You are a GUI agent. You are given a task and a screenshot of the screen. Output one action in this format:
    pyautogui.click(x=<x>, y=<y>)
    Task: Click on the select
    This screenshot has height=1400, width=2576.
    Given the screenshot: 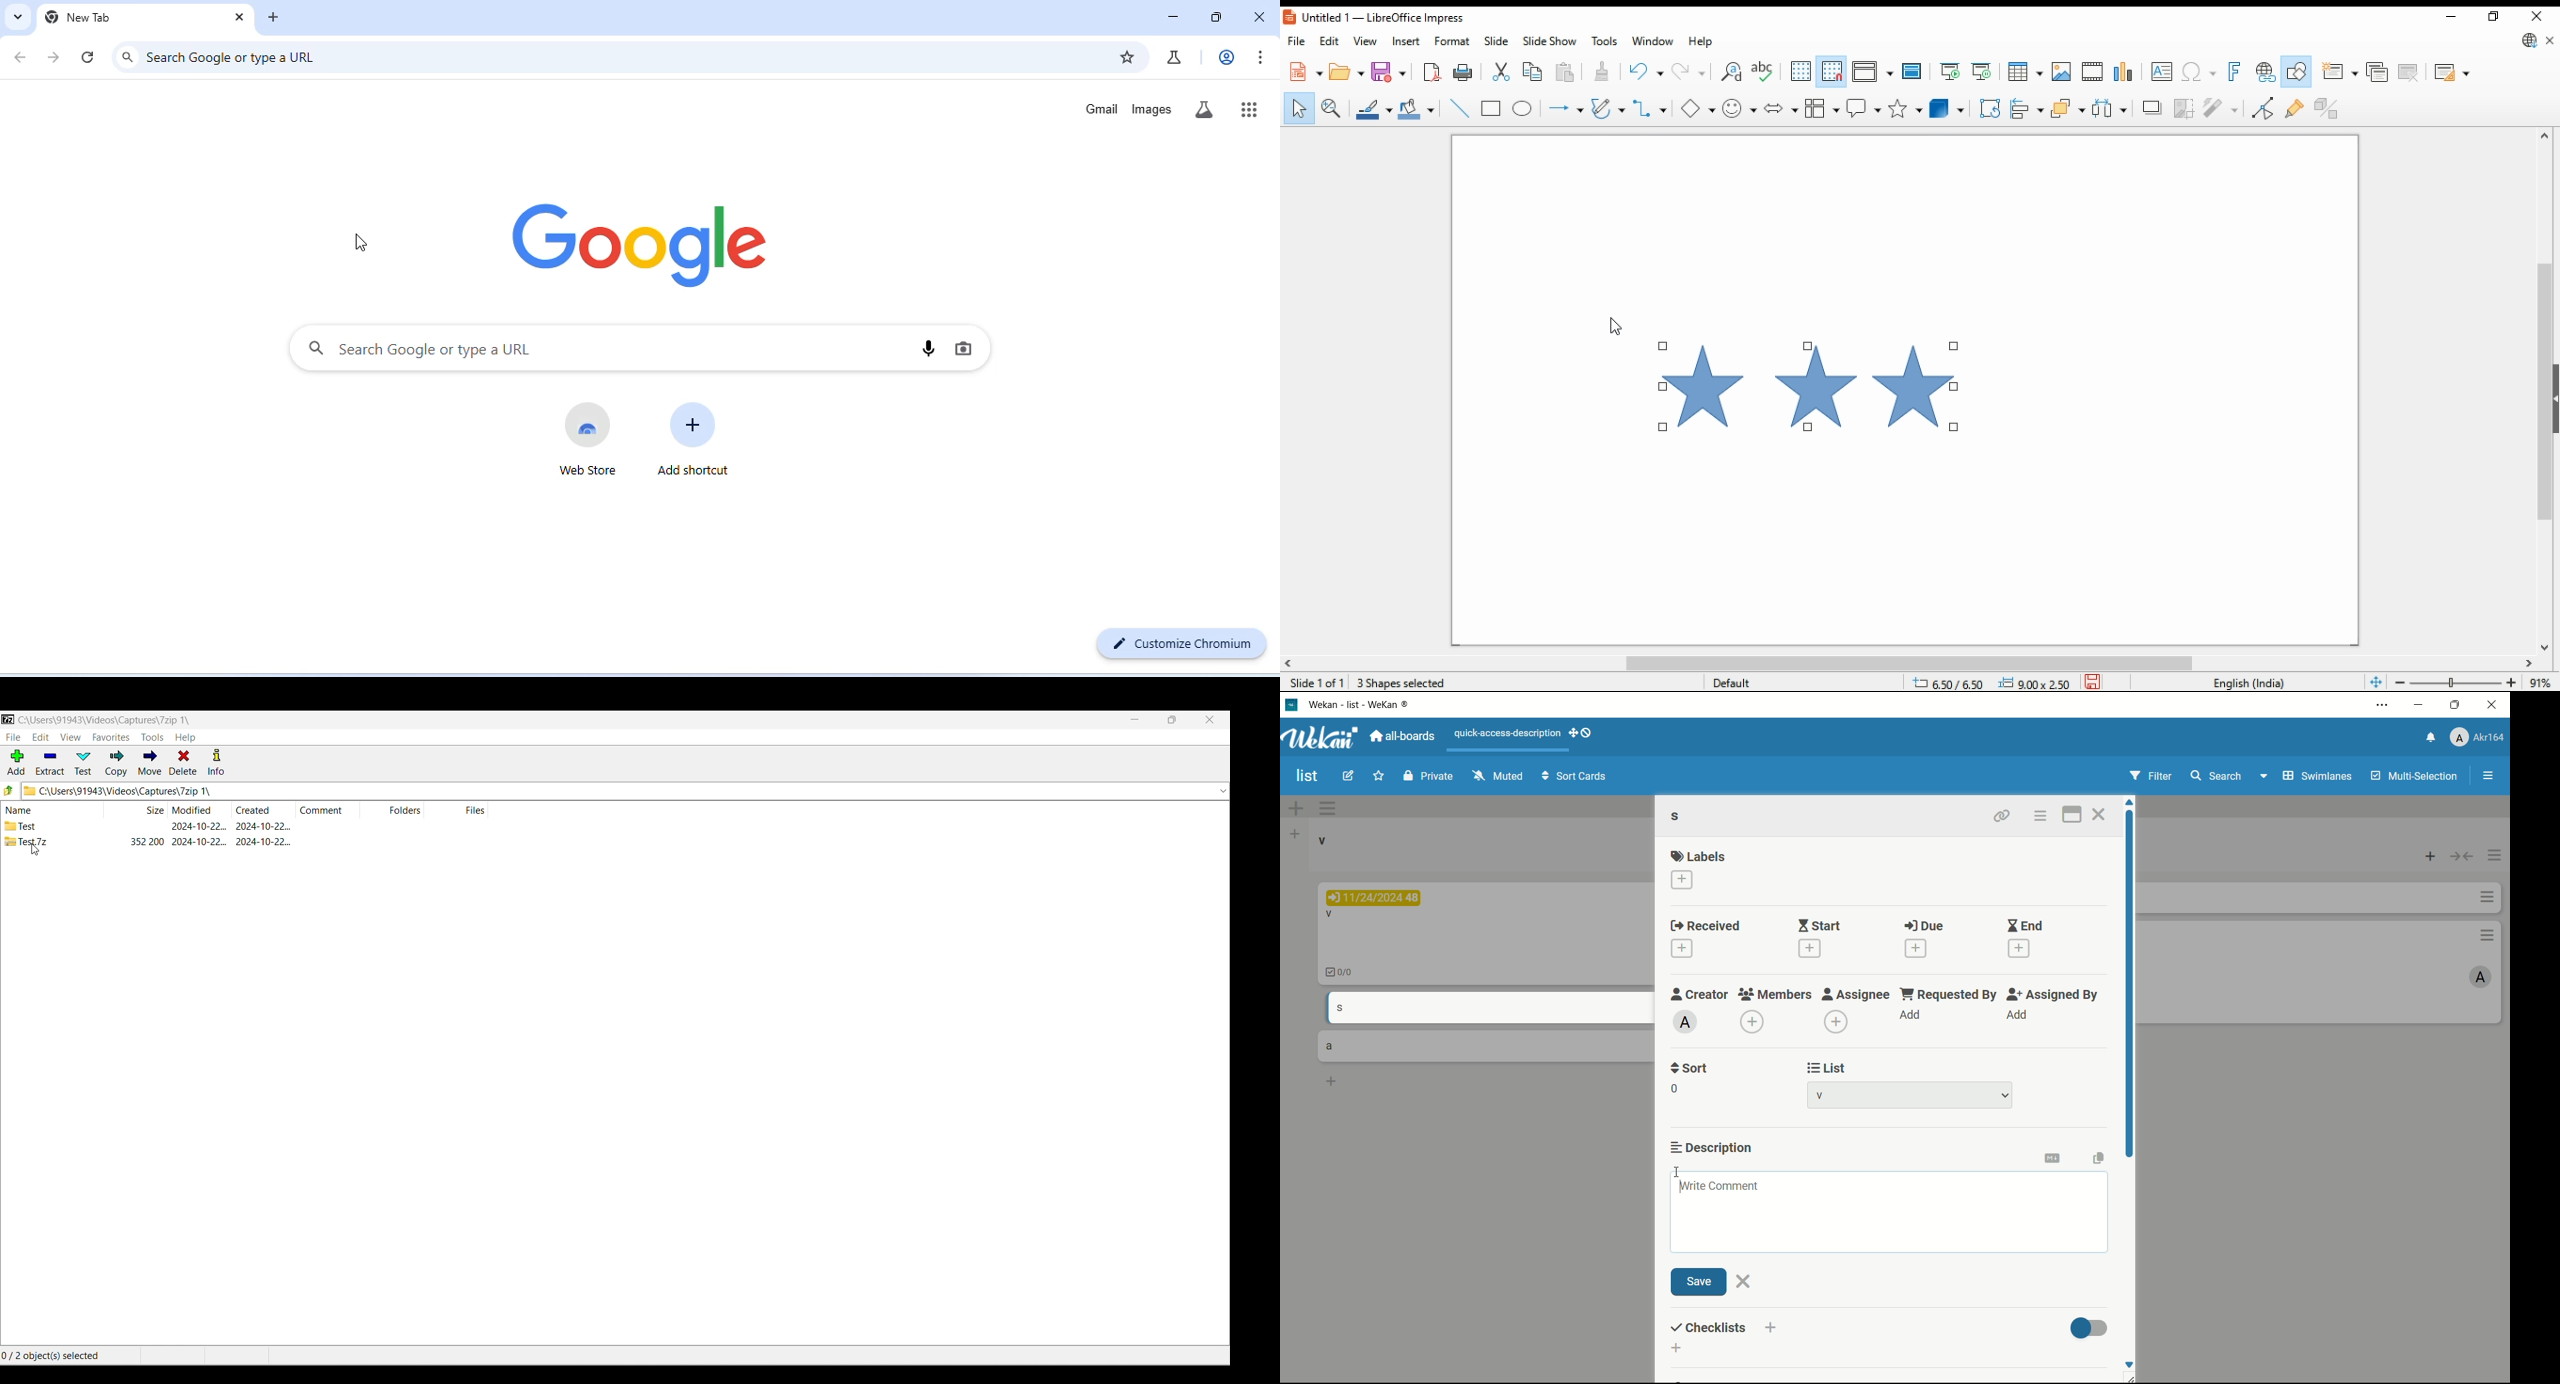 What is the action you would take?
    pyautogui.click(x=1300, y=108)
    